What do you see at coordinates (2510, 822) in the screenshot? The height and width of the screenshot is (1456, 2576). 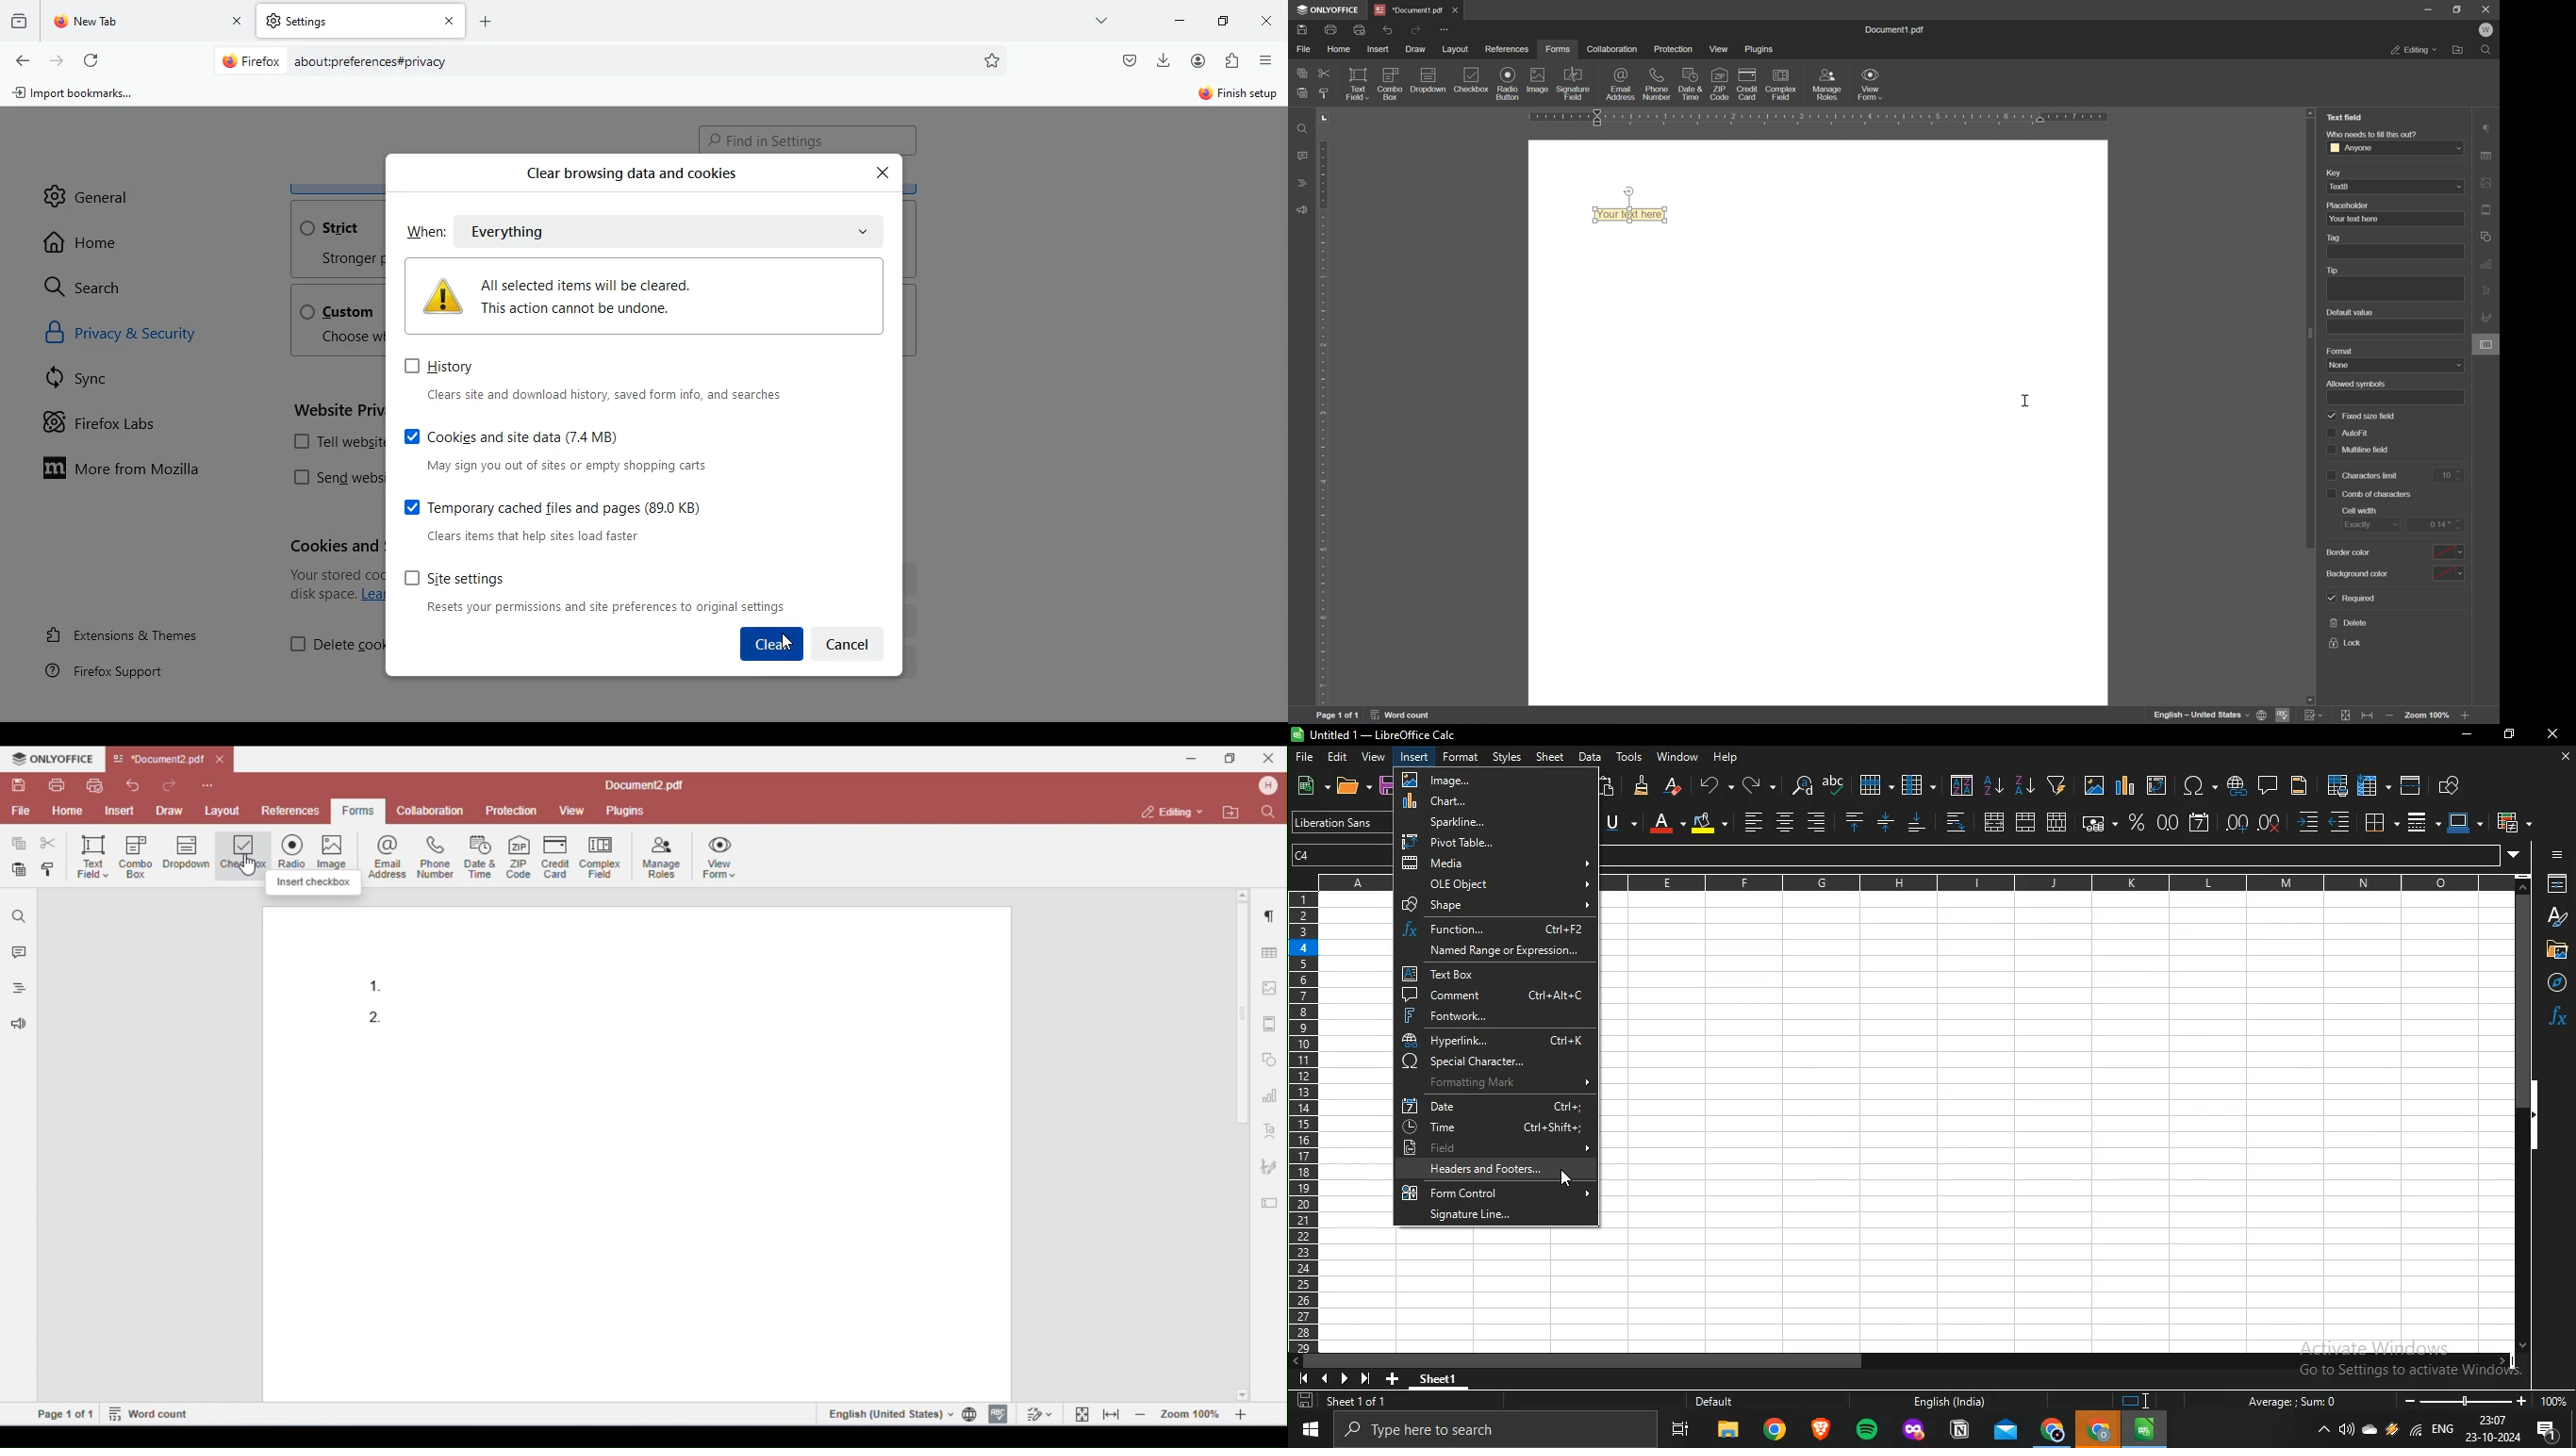 I see `conditional` at bounding box center [2510, 822].